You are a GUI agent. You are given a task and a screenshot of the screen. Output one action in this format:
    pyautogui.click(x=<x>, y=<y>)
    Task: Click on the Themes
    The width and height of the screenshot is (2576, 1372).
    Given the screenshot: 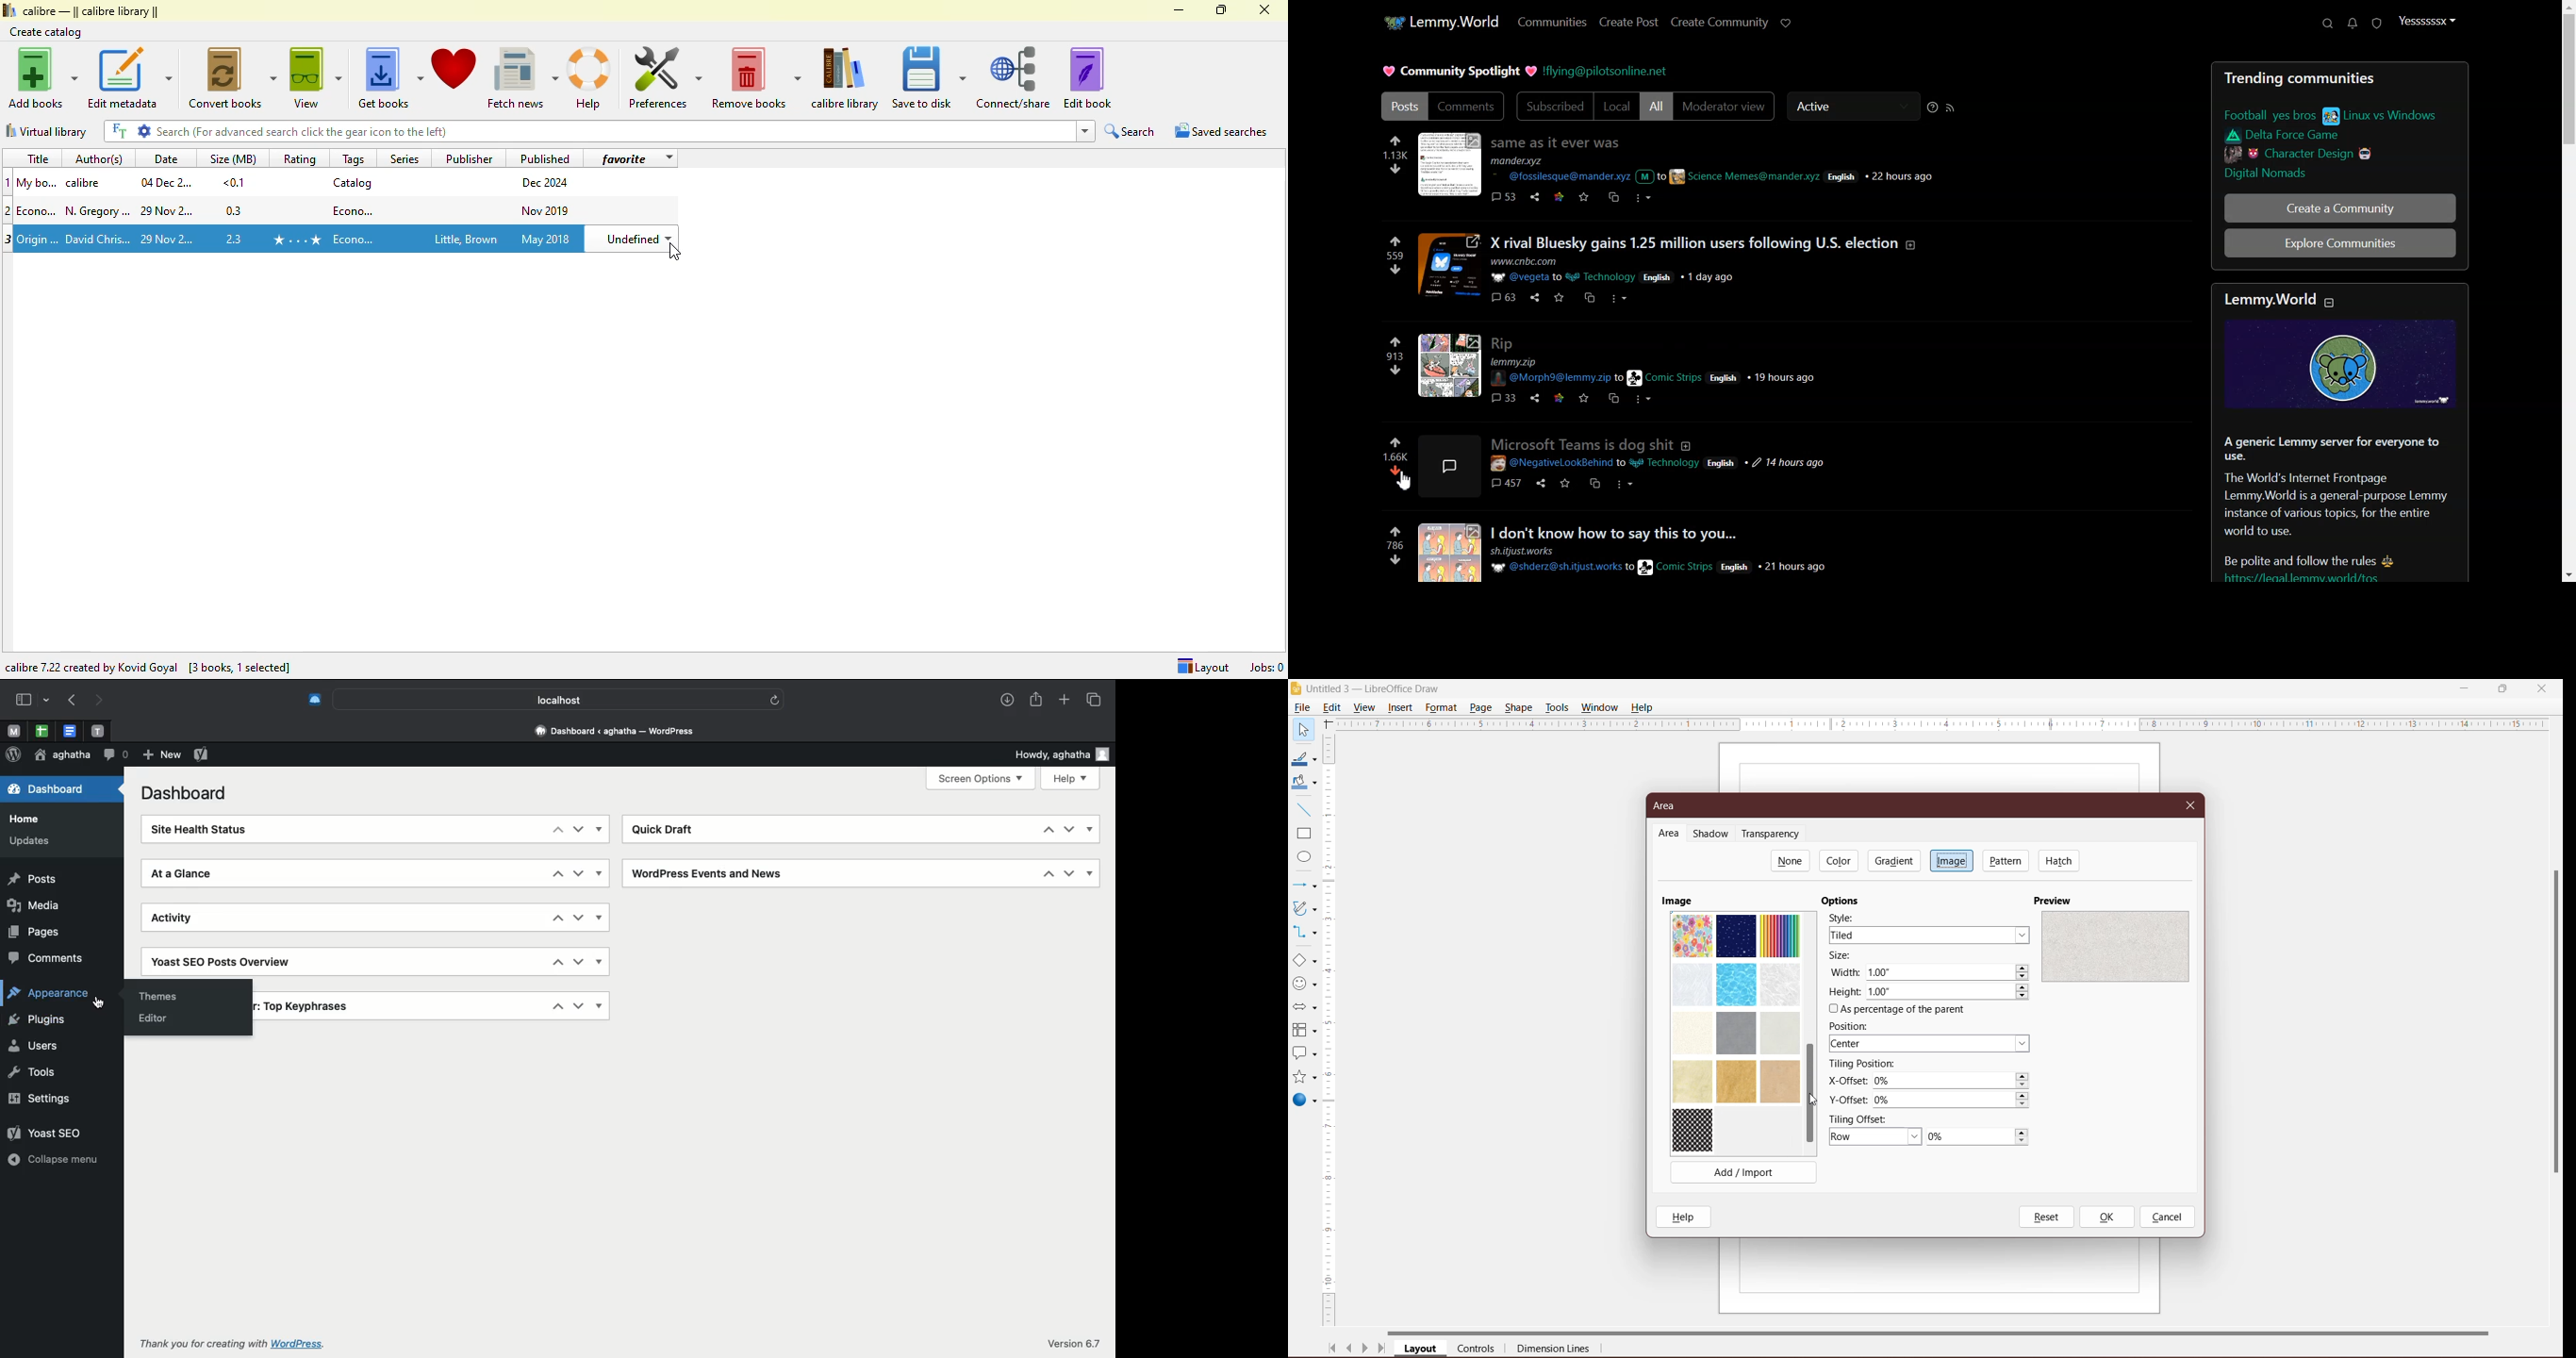 What is the action you would take?
    pyautogui.click(x=160, y=994)
    